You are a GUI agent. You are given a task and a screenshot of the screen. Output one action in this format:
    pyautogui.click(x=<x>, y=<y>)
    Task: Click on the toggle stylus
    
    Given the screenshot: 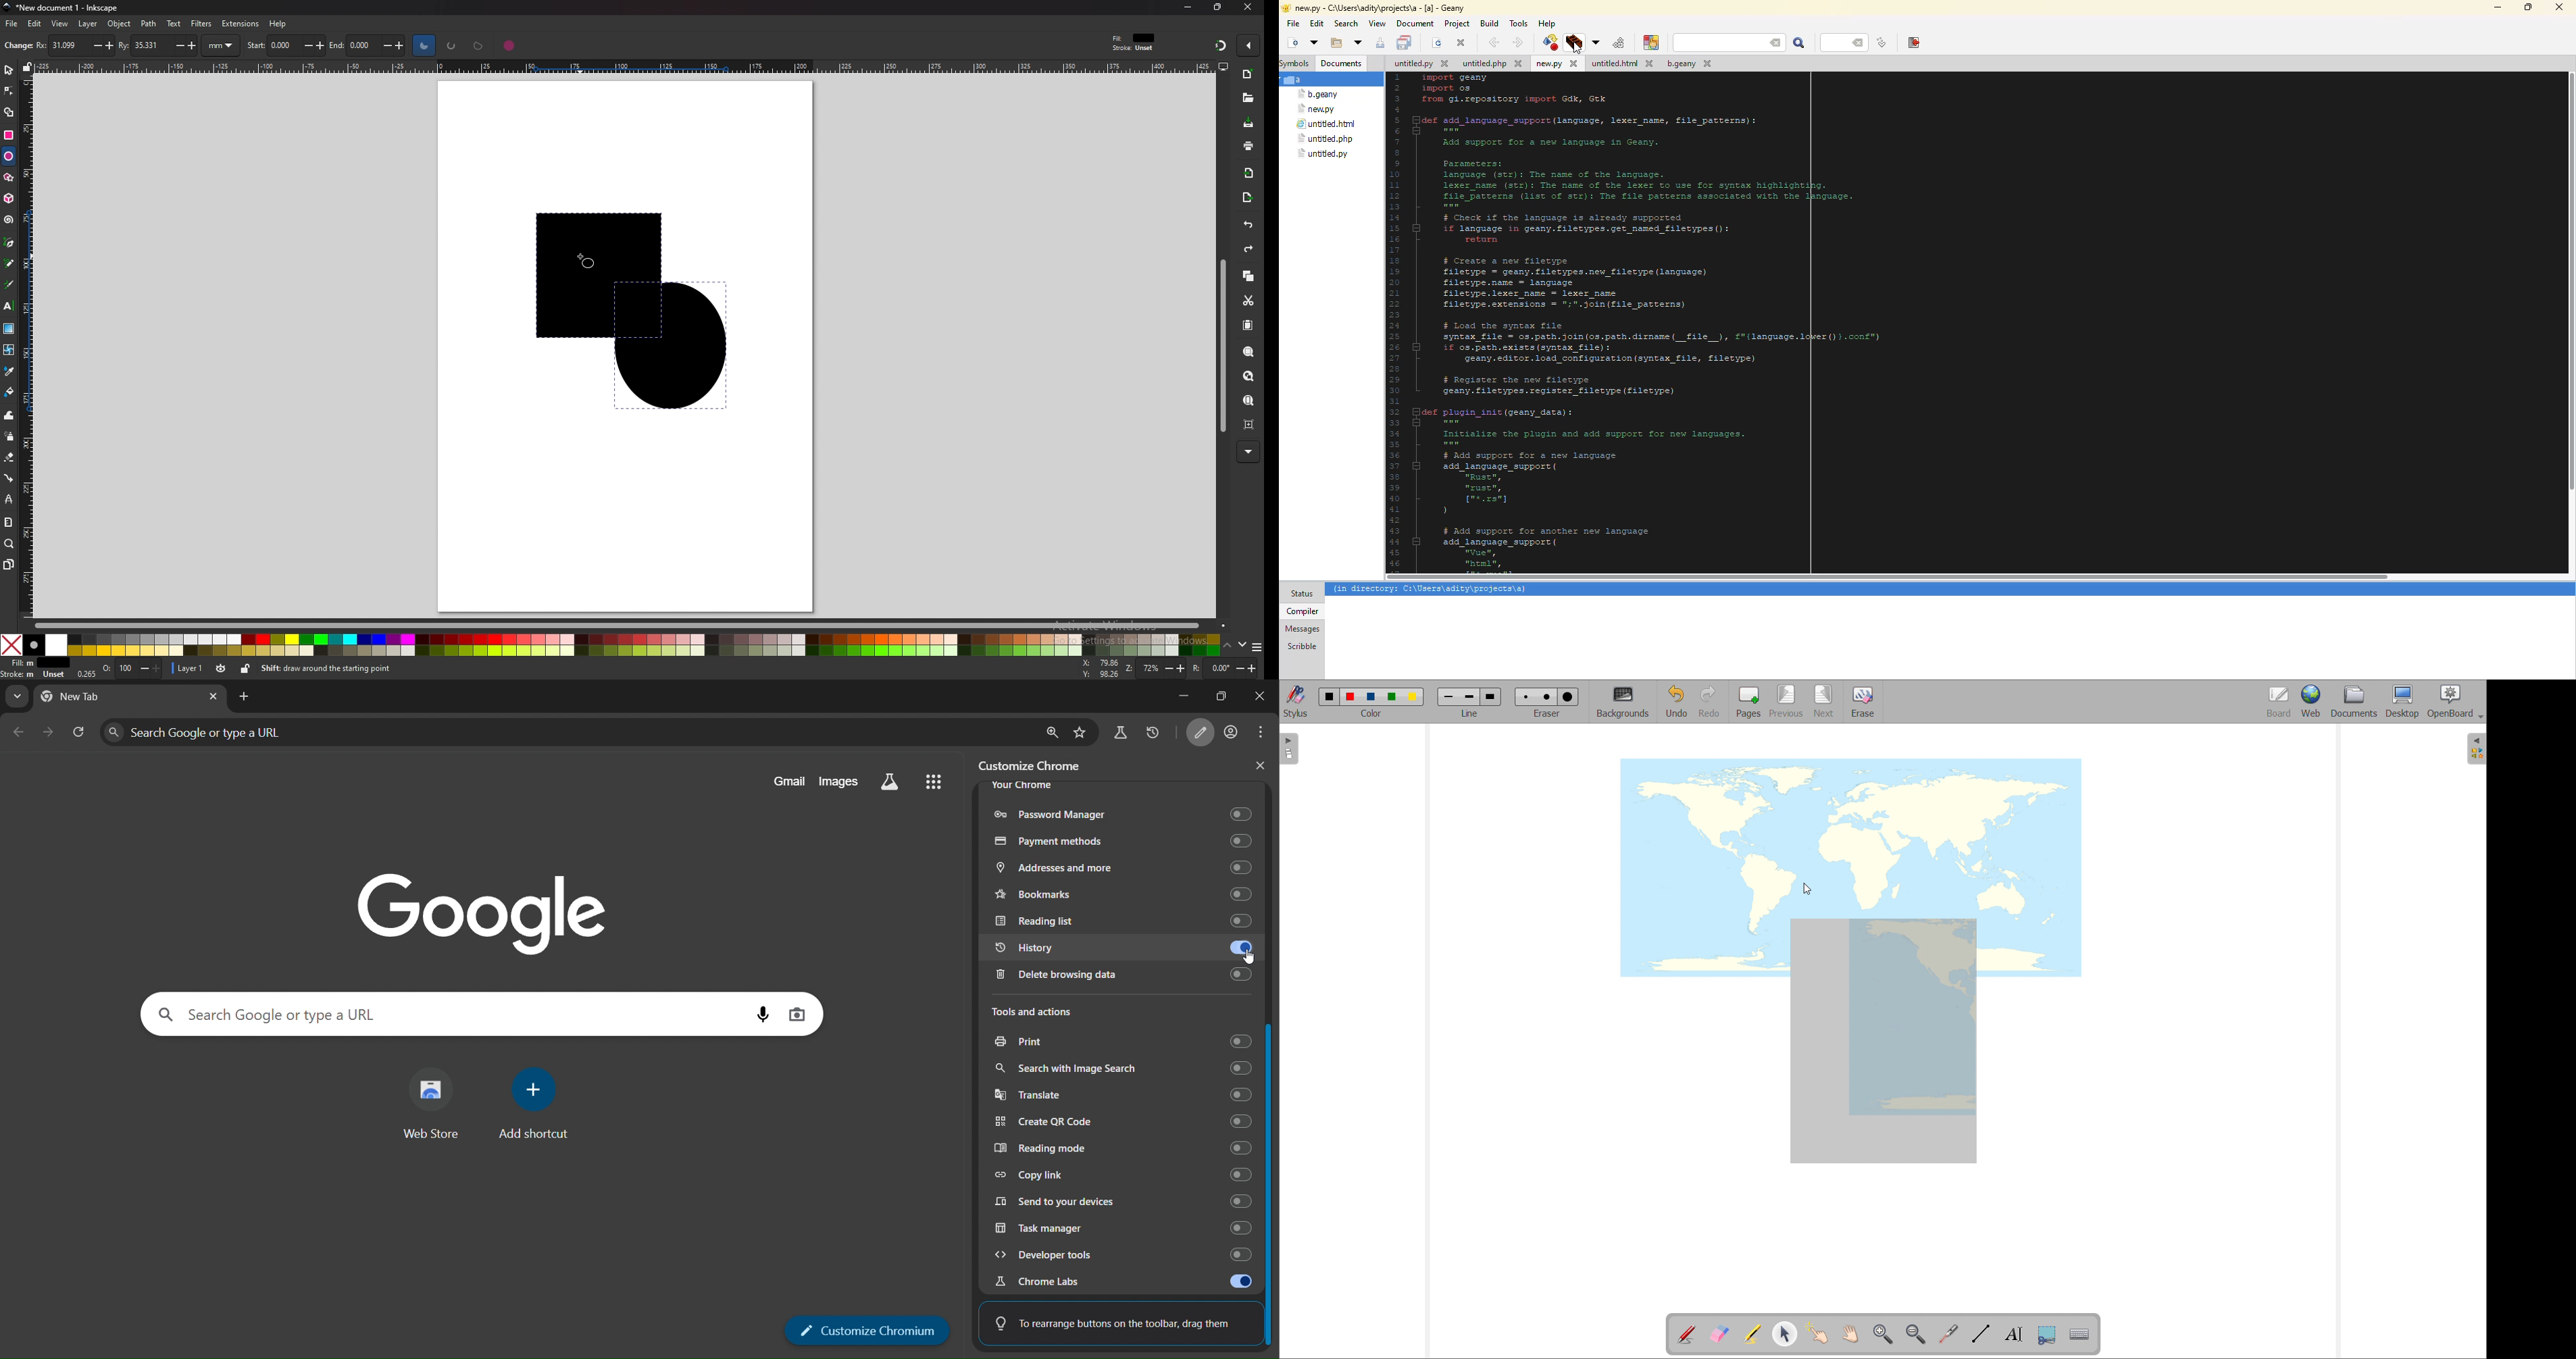 What is the action you would take?
    pyautogui.click(x=1297, y=702)
    